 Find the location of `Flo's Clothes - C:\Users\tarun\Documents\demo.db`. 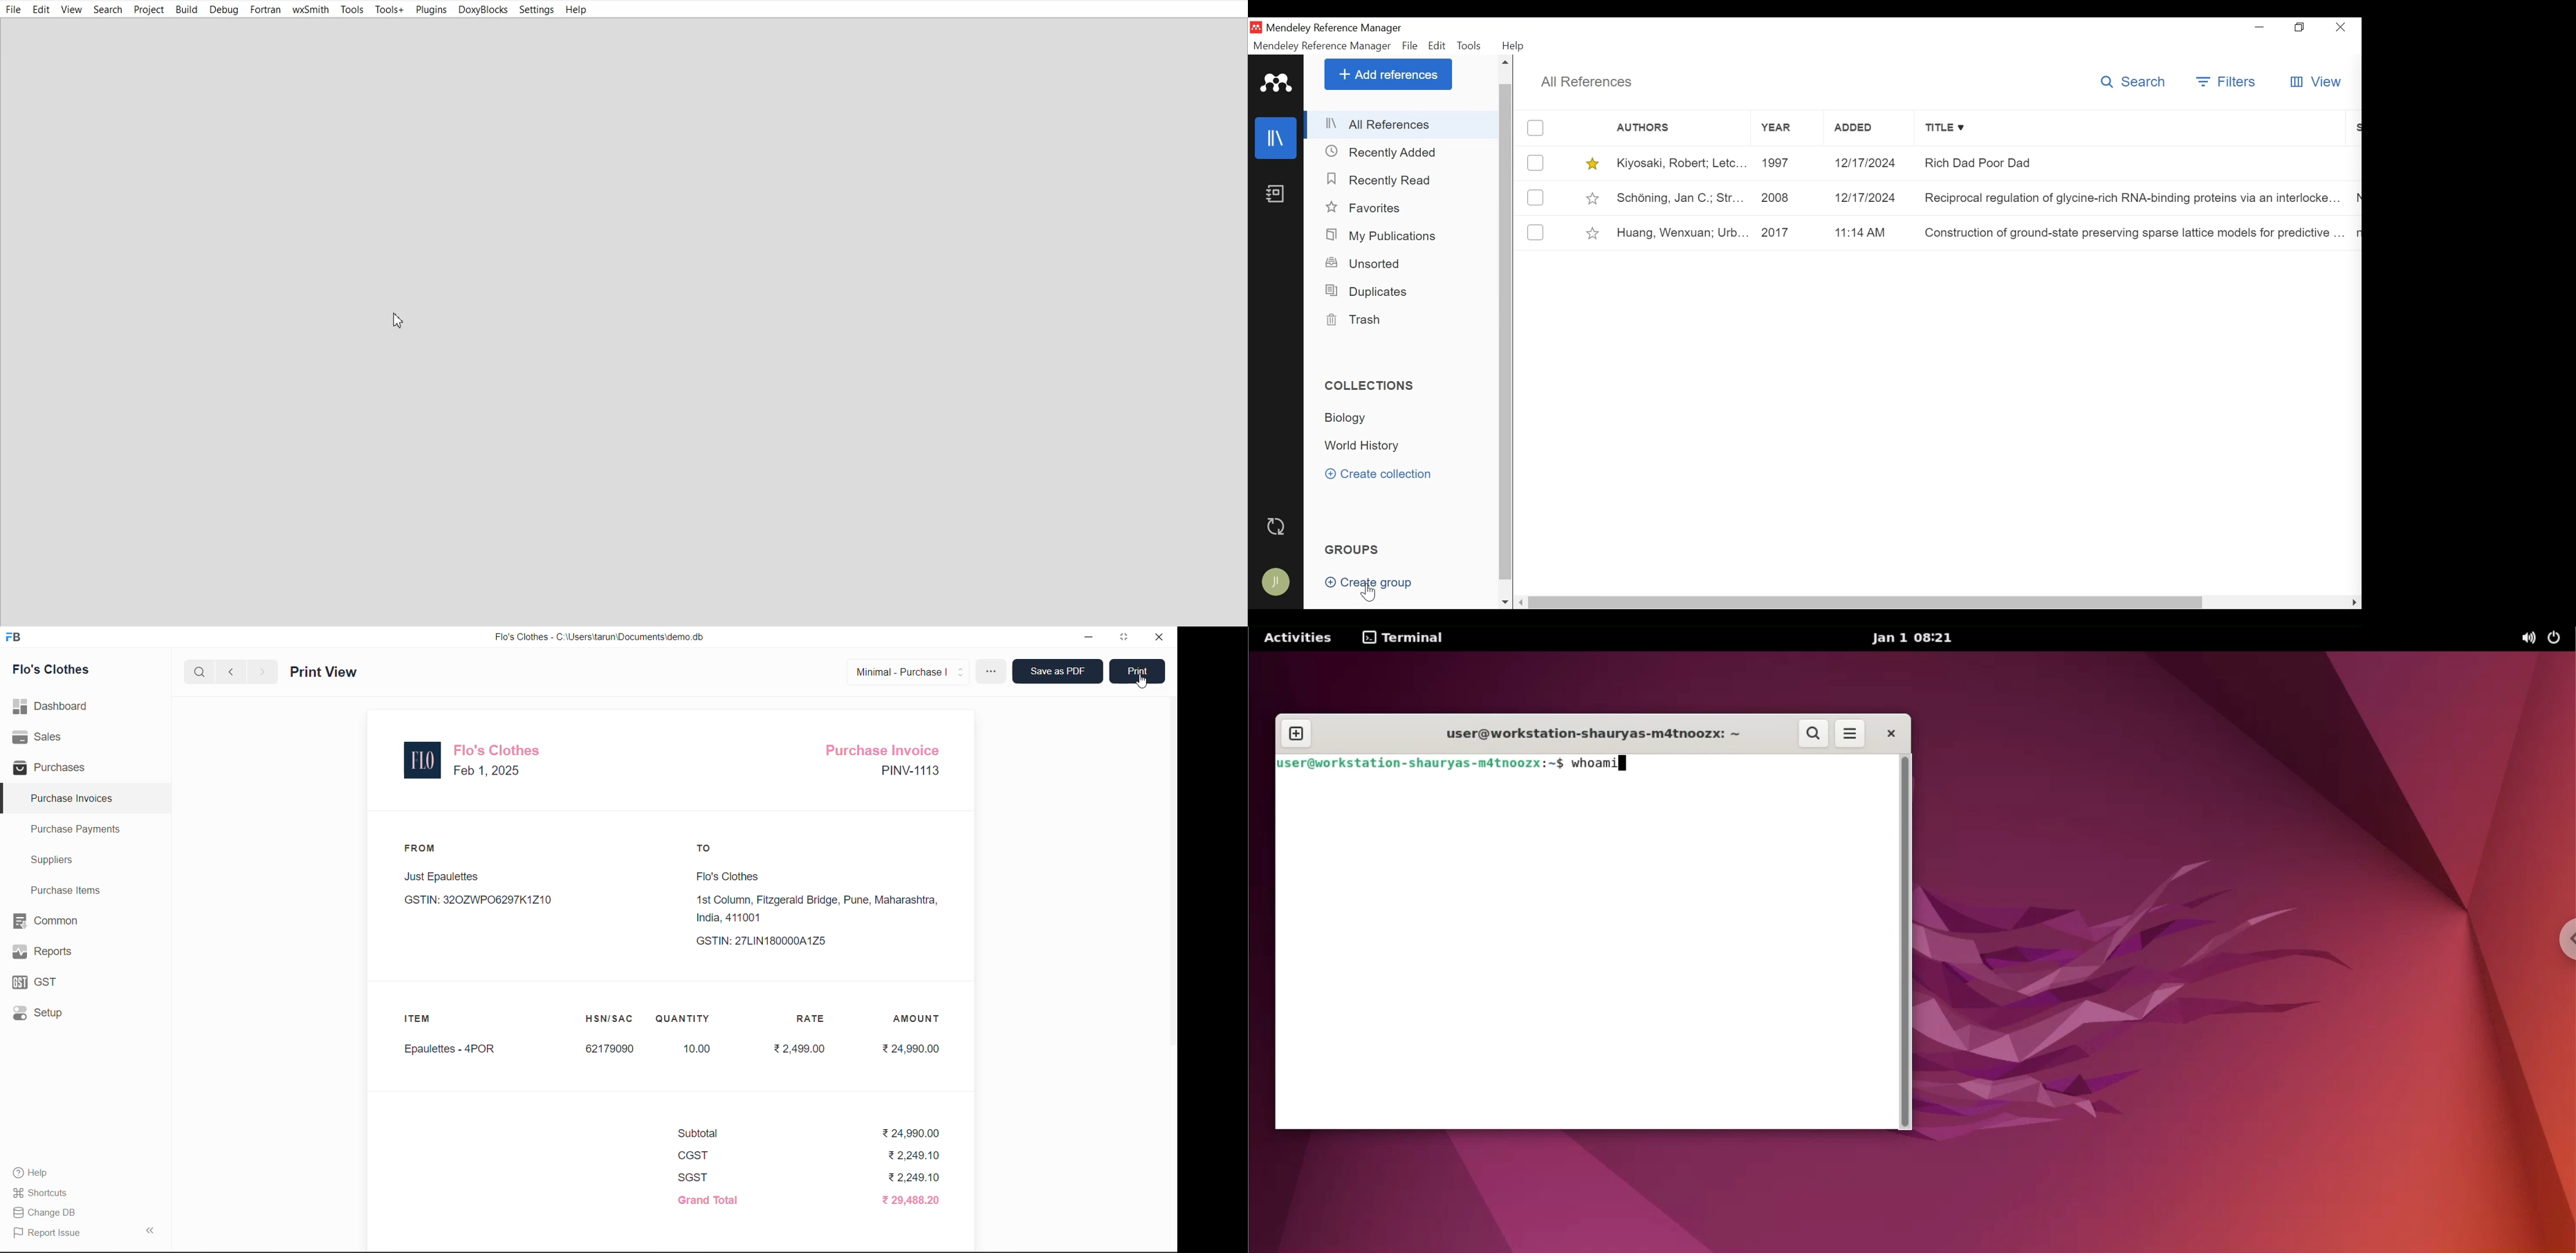

Flo's Clothes - C:\Users\tarun\Documents\demo.db is located at coordinates (598, 638).